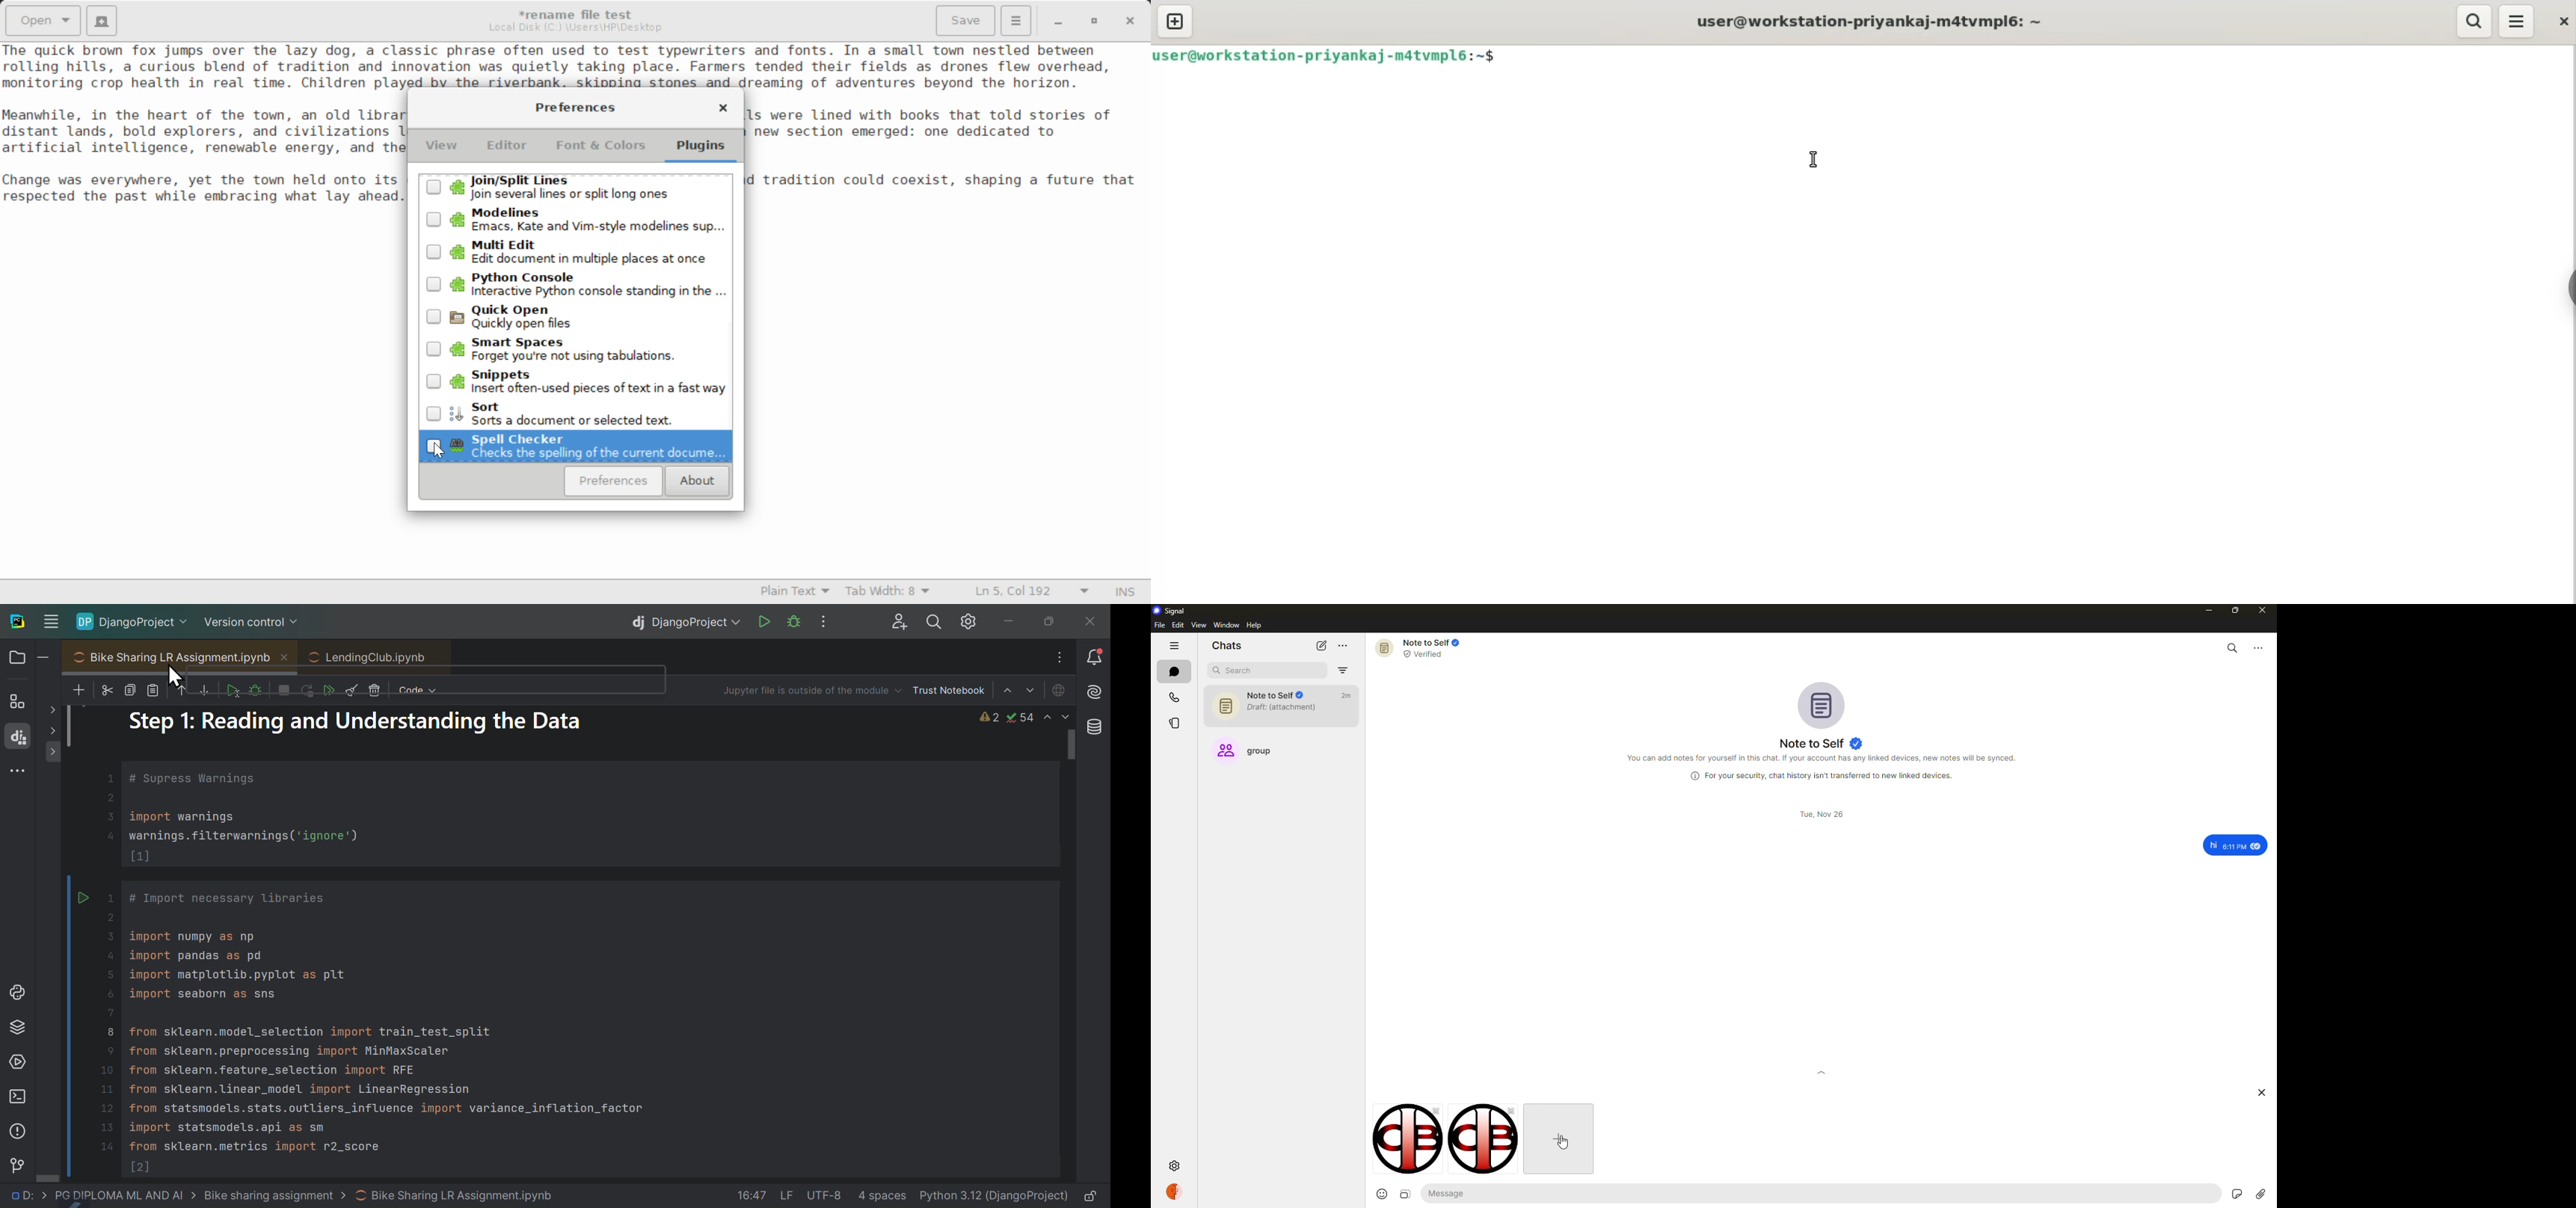 The image size is (2576, 1232). Describe the element at coordinates (2517, 21) in the screenshot. I see `menu` at that location.